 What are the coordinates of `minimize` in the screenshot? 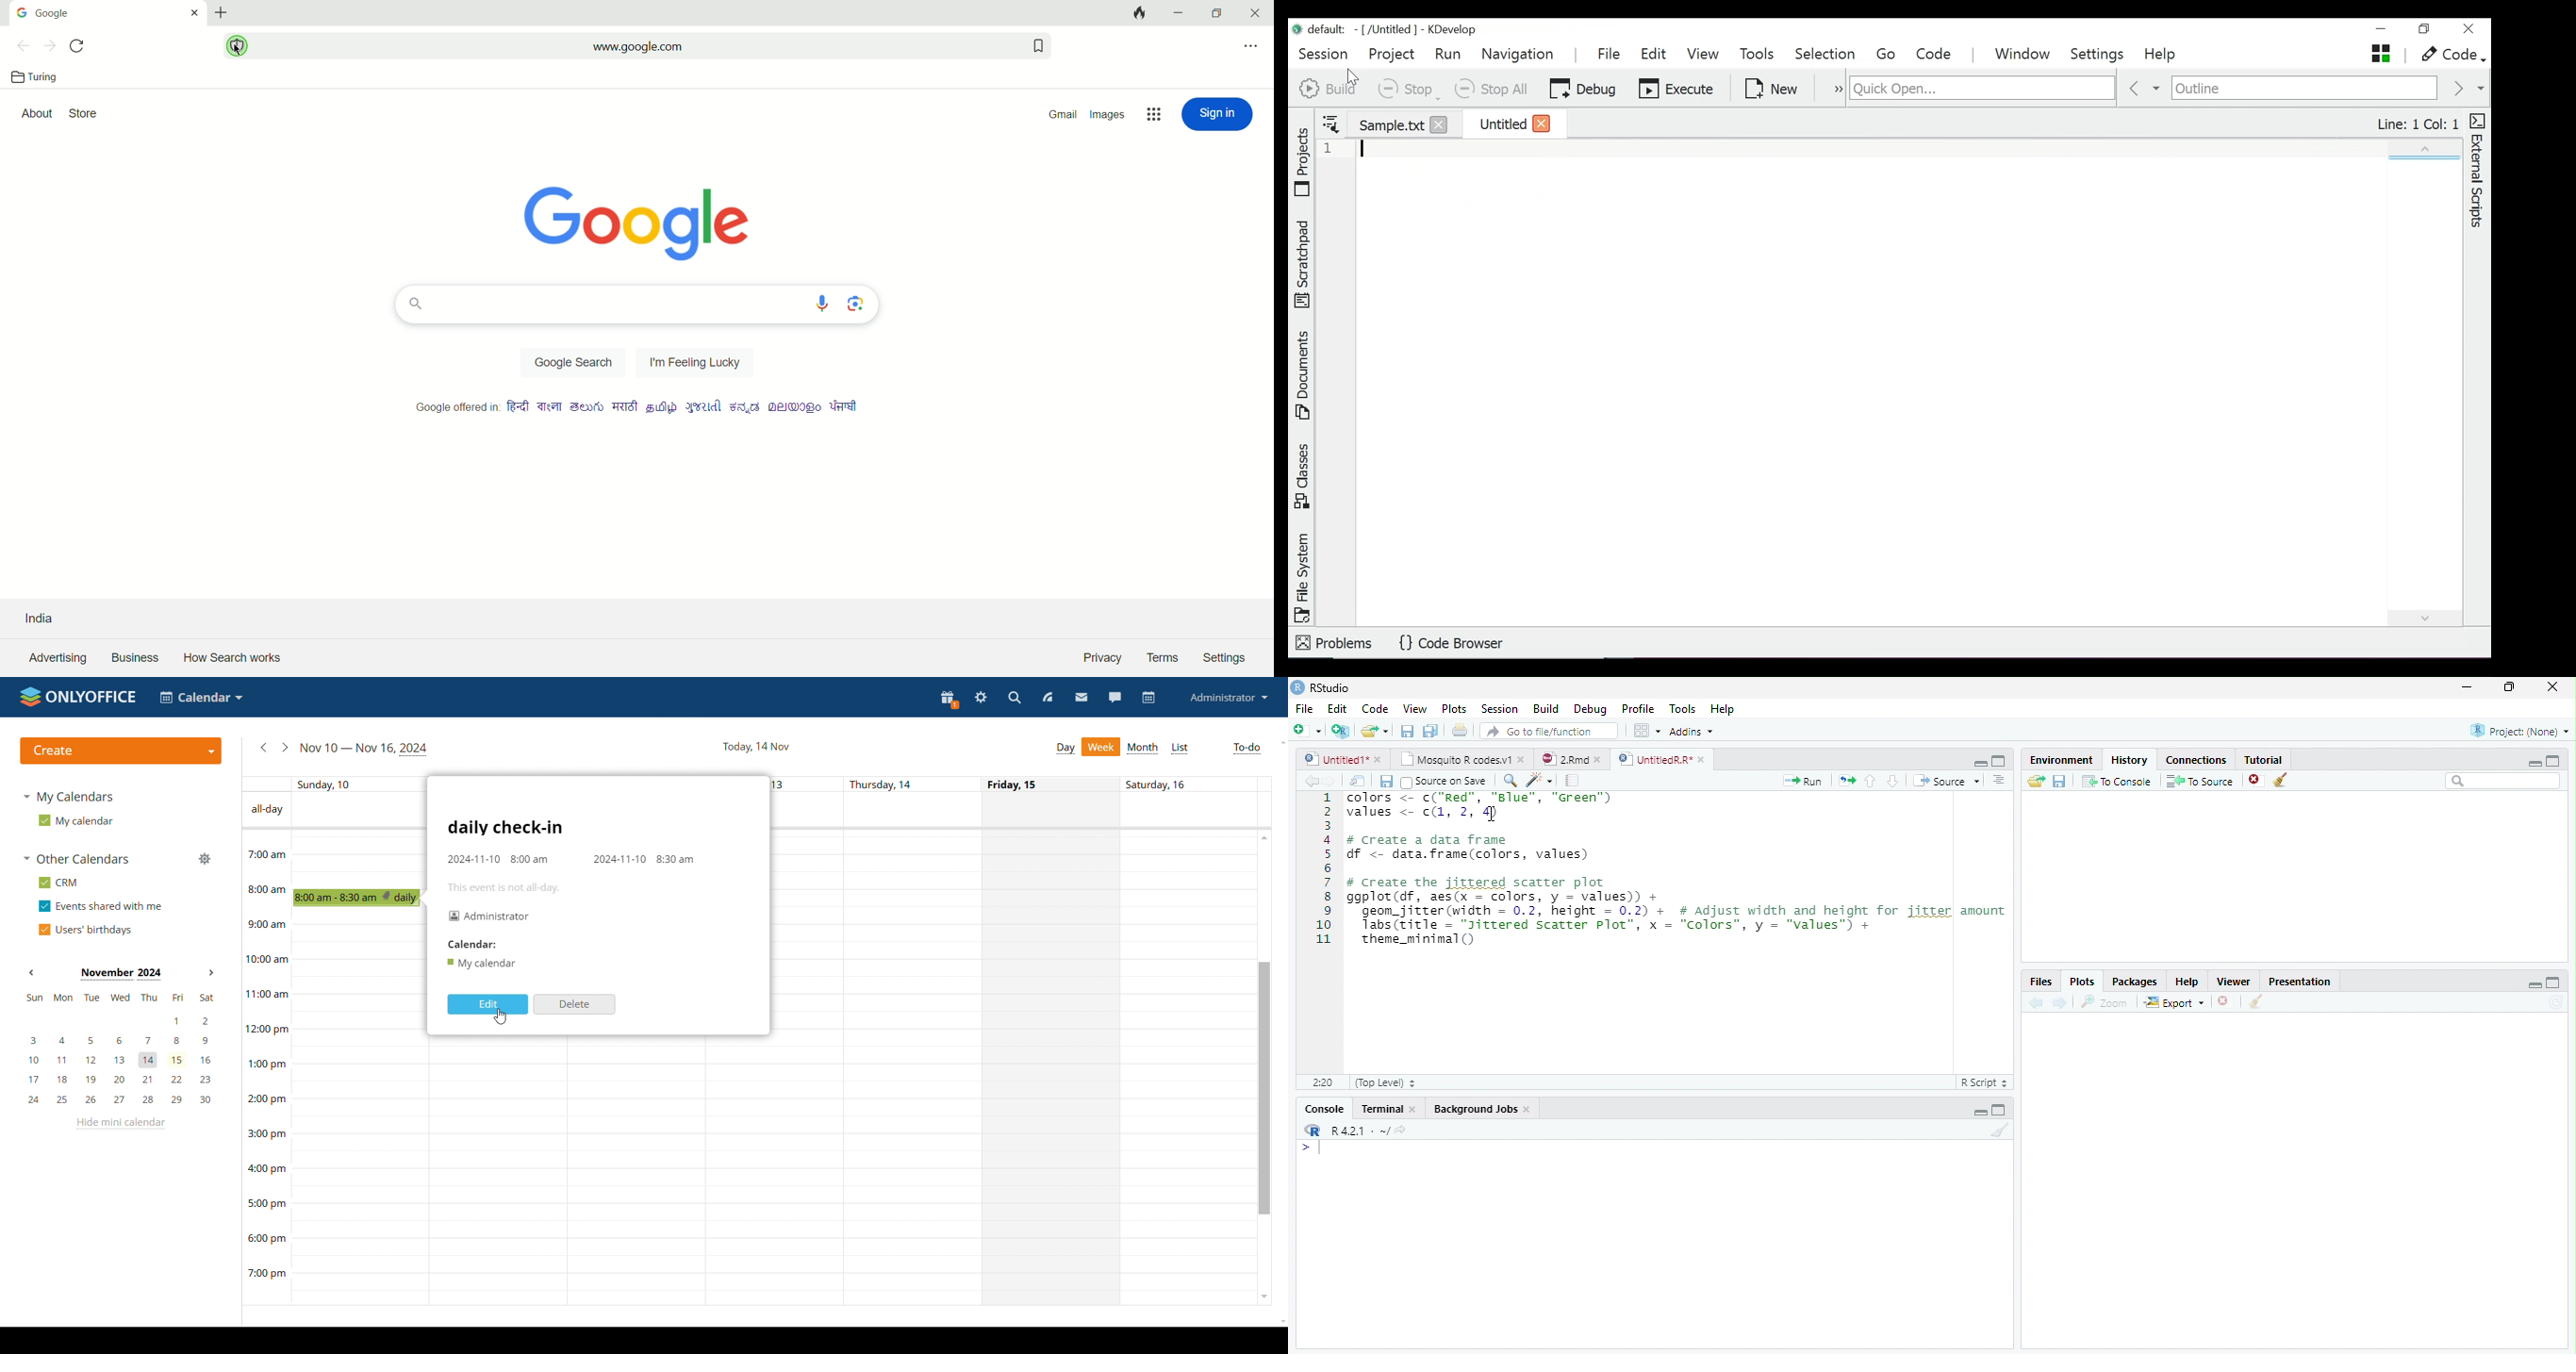 It's located at (2468, 686).